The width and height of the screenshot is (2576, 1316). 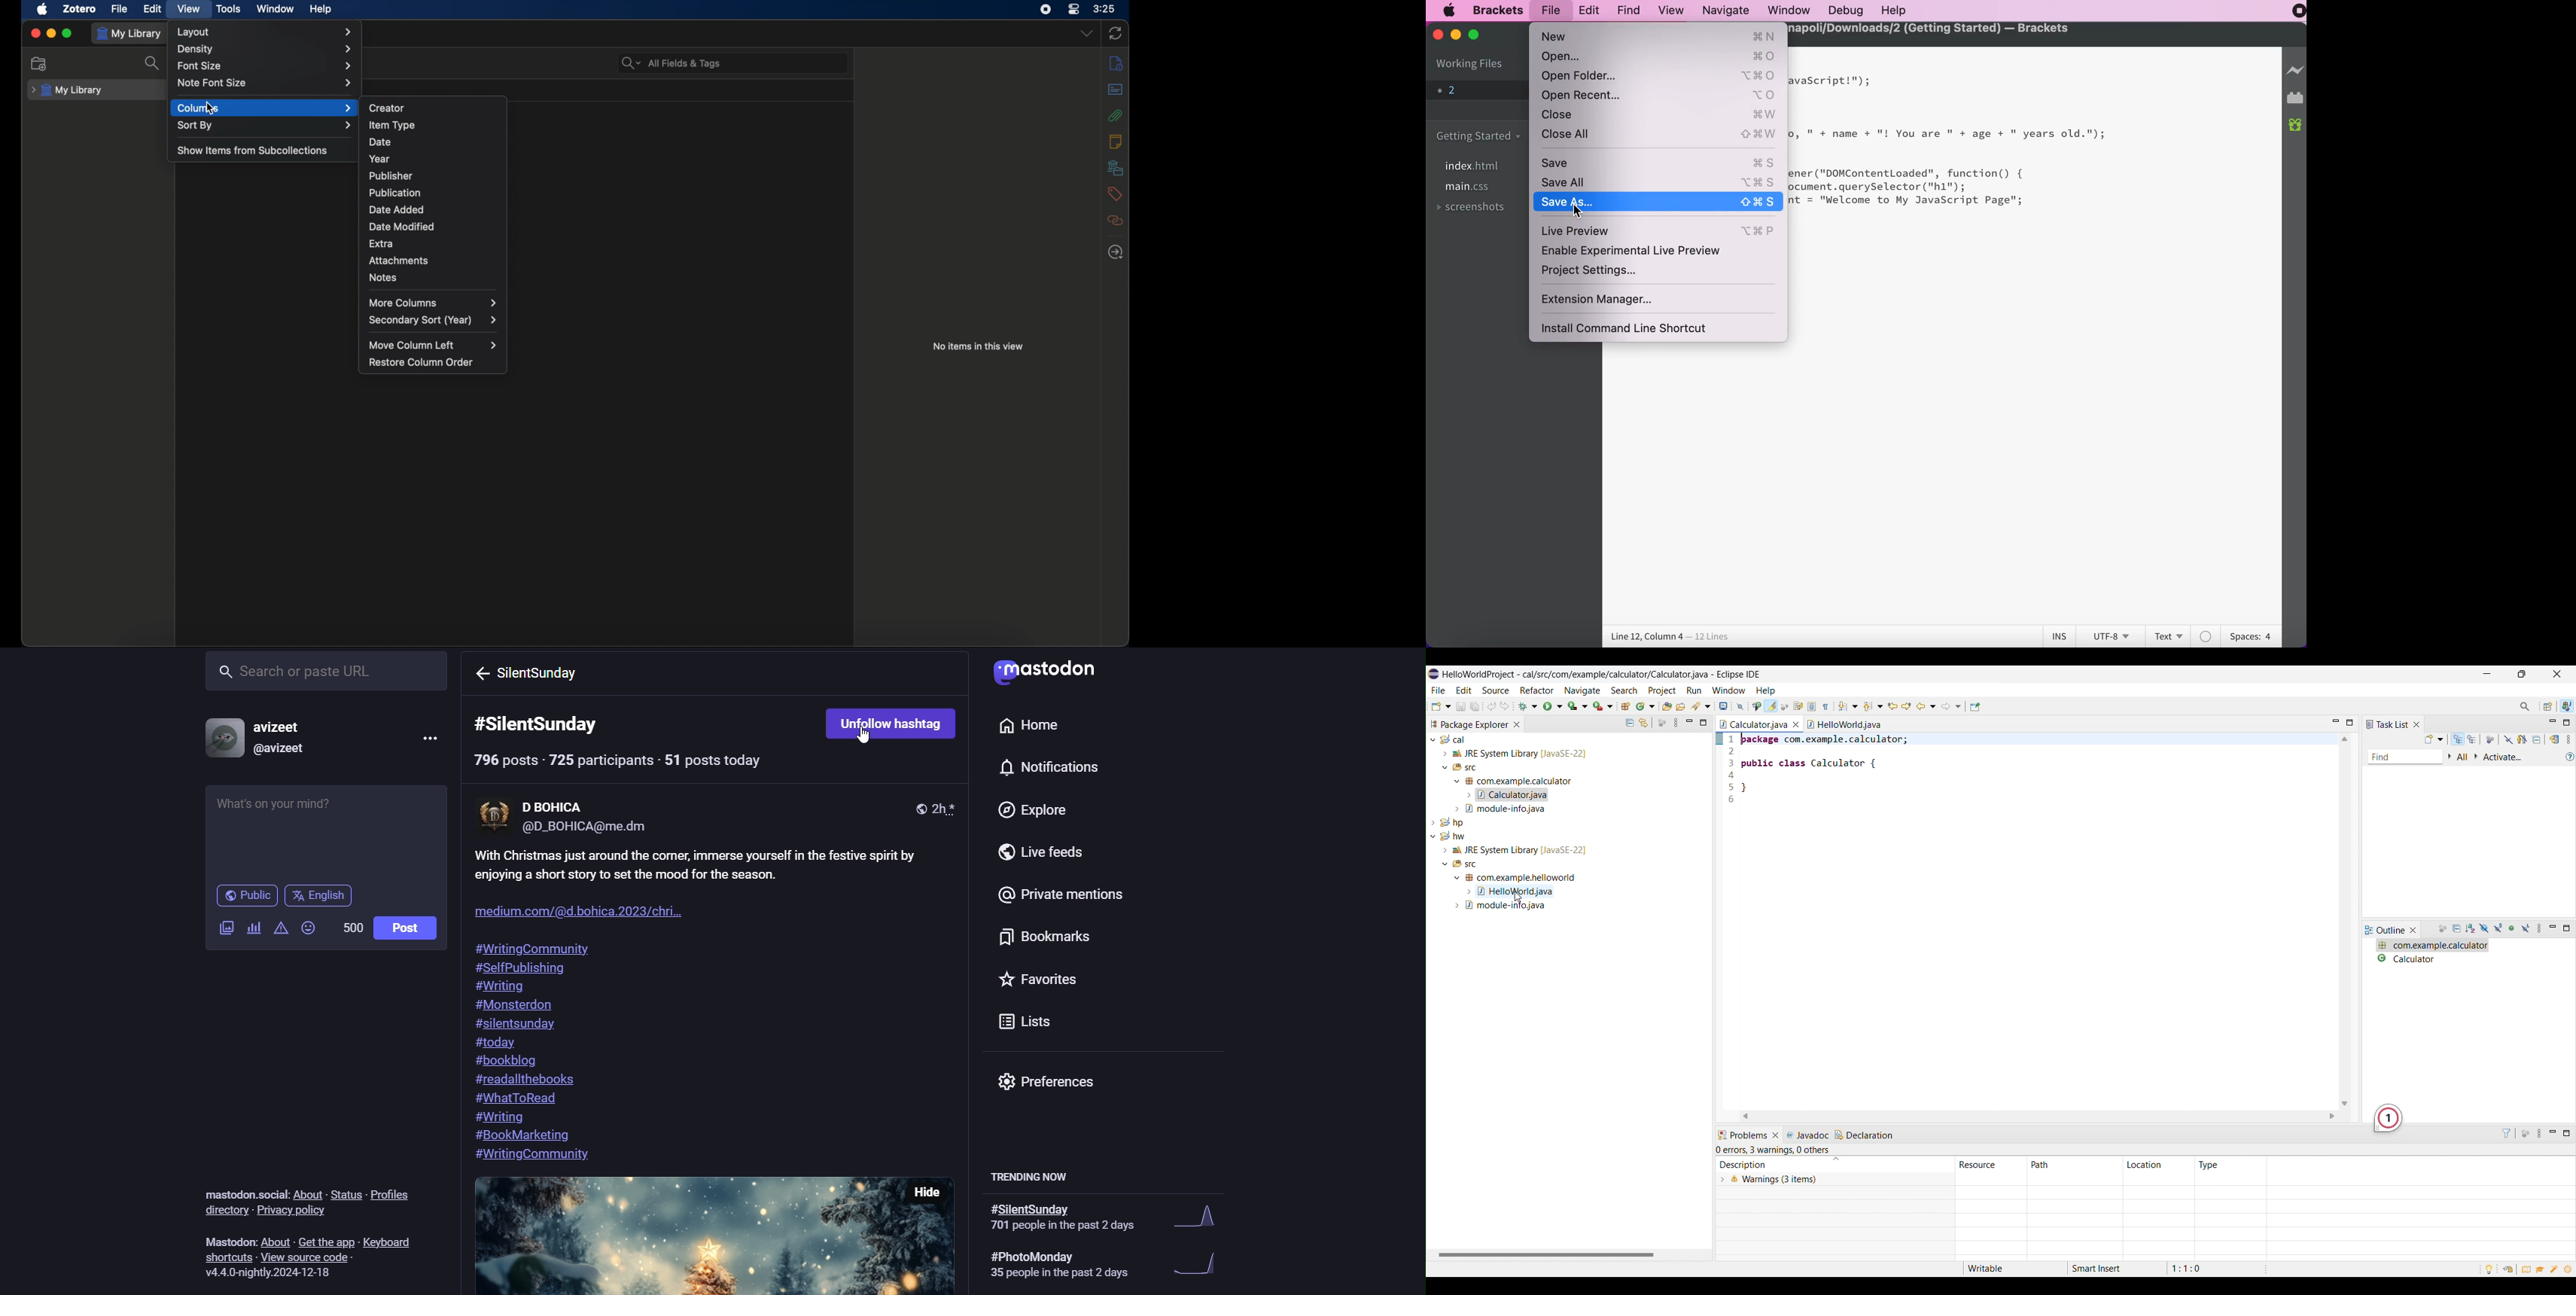 What do you see at coordinates (421, 363) in the screenshot?
I see `restore column order` at bounding box center [421, 363].